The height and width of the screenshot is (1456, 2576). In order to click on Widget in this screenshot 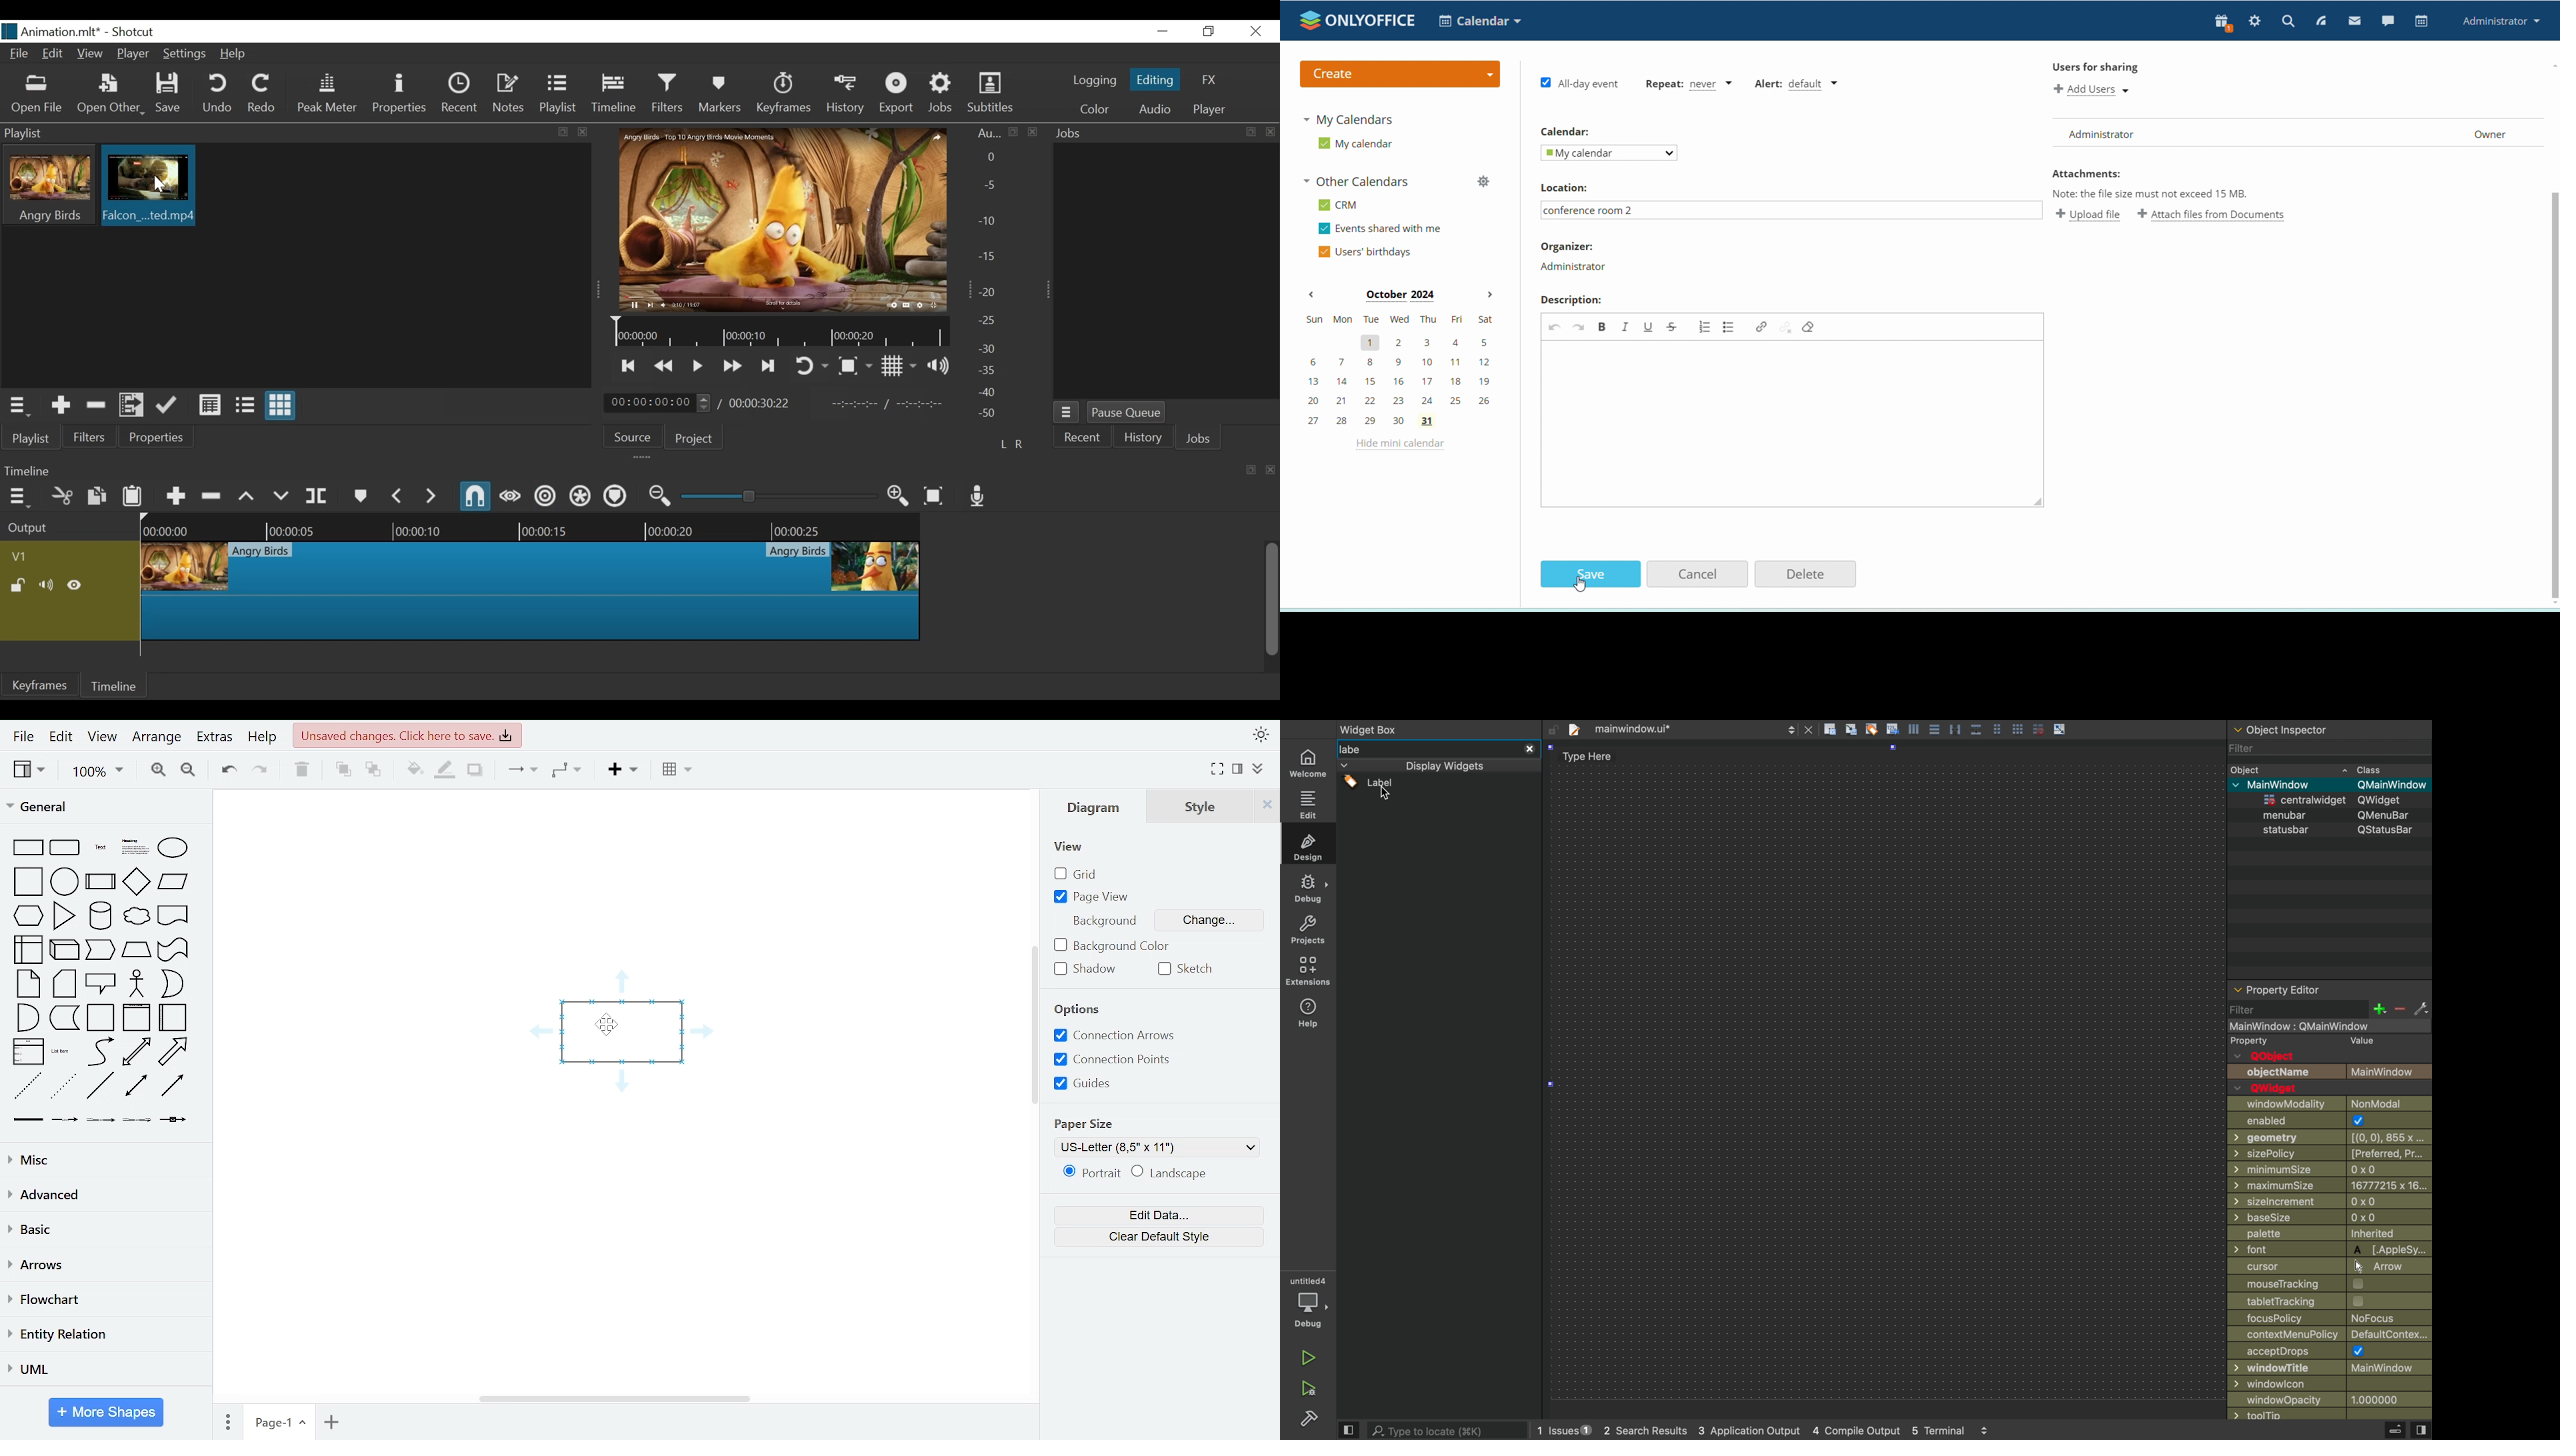, I will do `click(1372, 731)`.